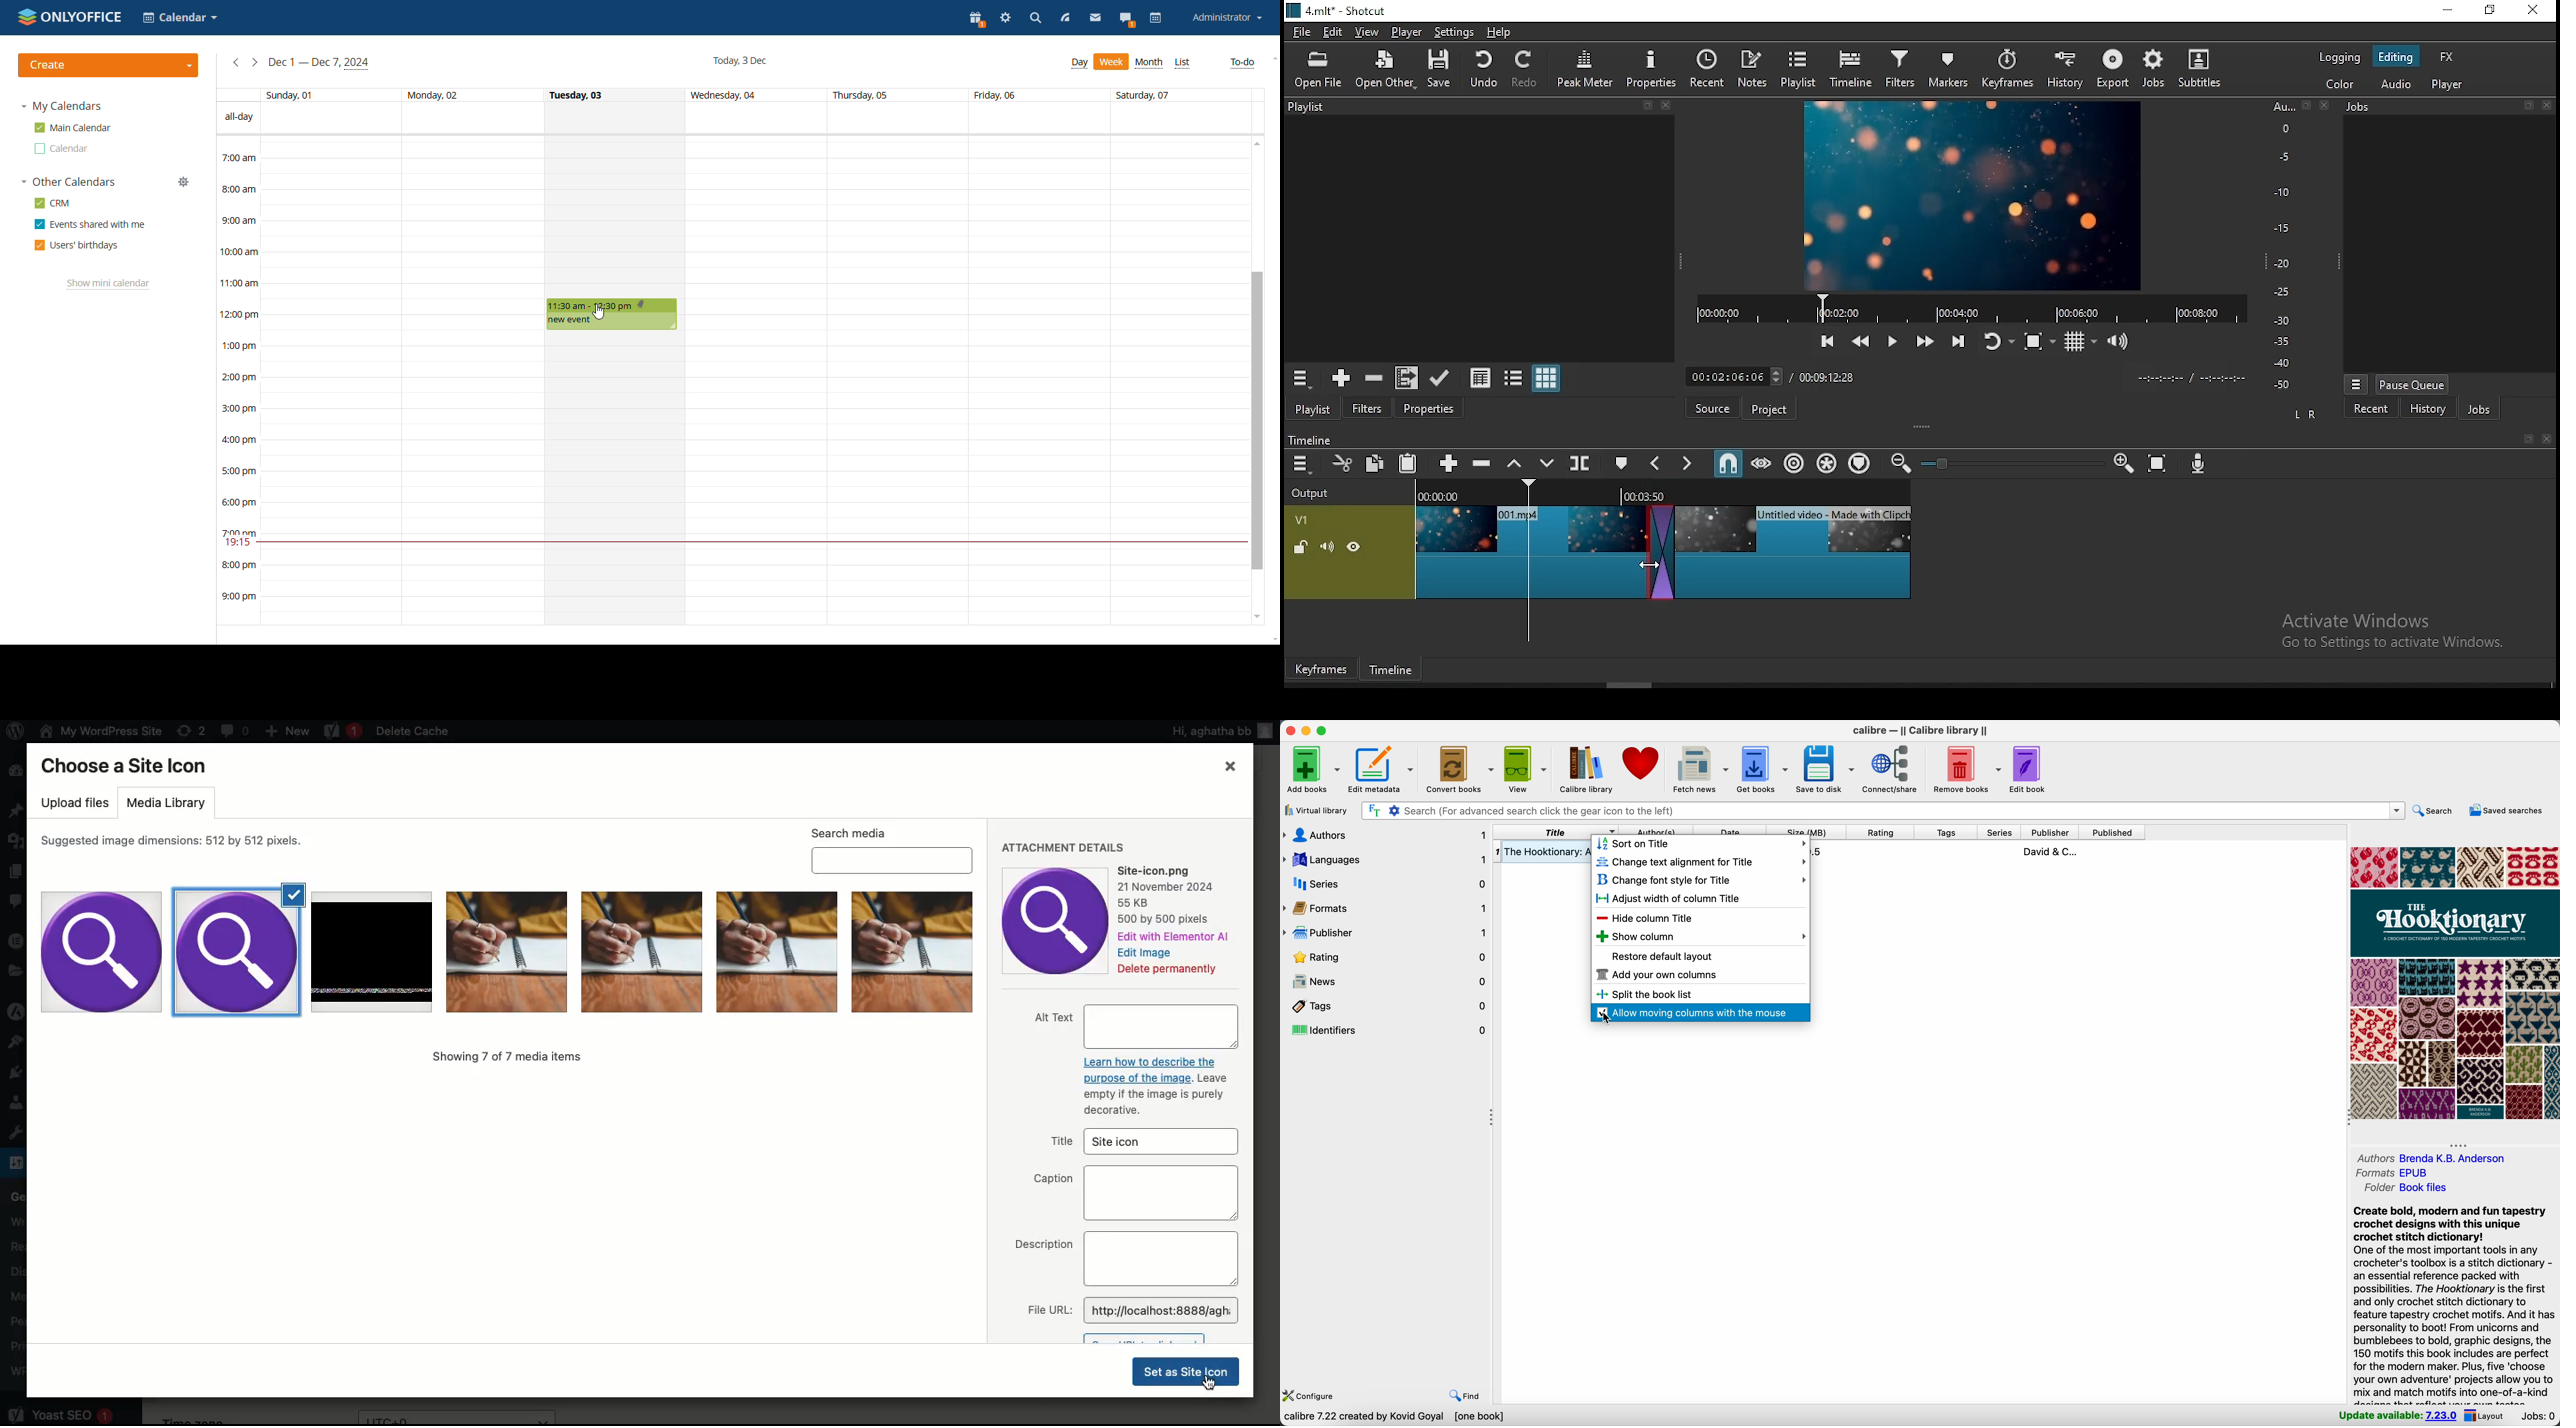 The height and width of the screenshot is (1428, 2576). What do you see at coordinates (1702, 880) in the screenshot?
I see `change font style for title` at bounding box center [1702, 880].